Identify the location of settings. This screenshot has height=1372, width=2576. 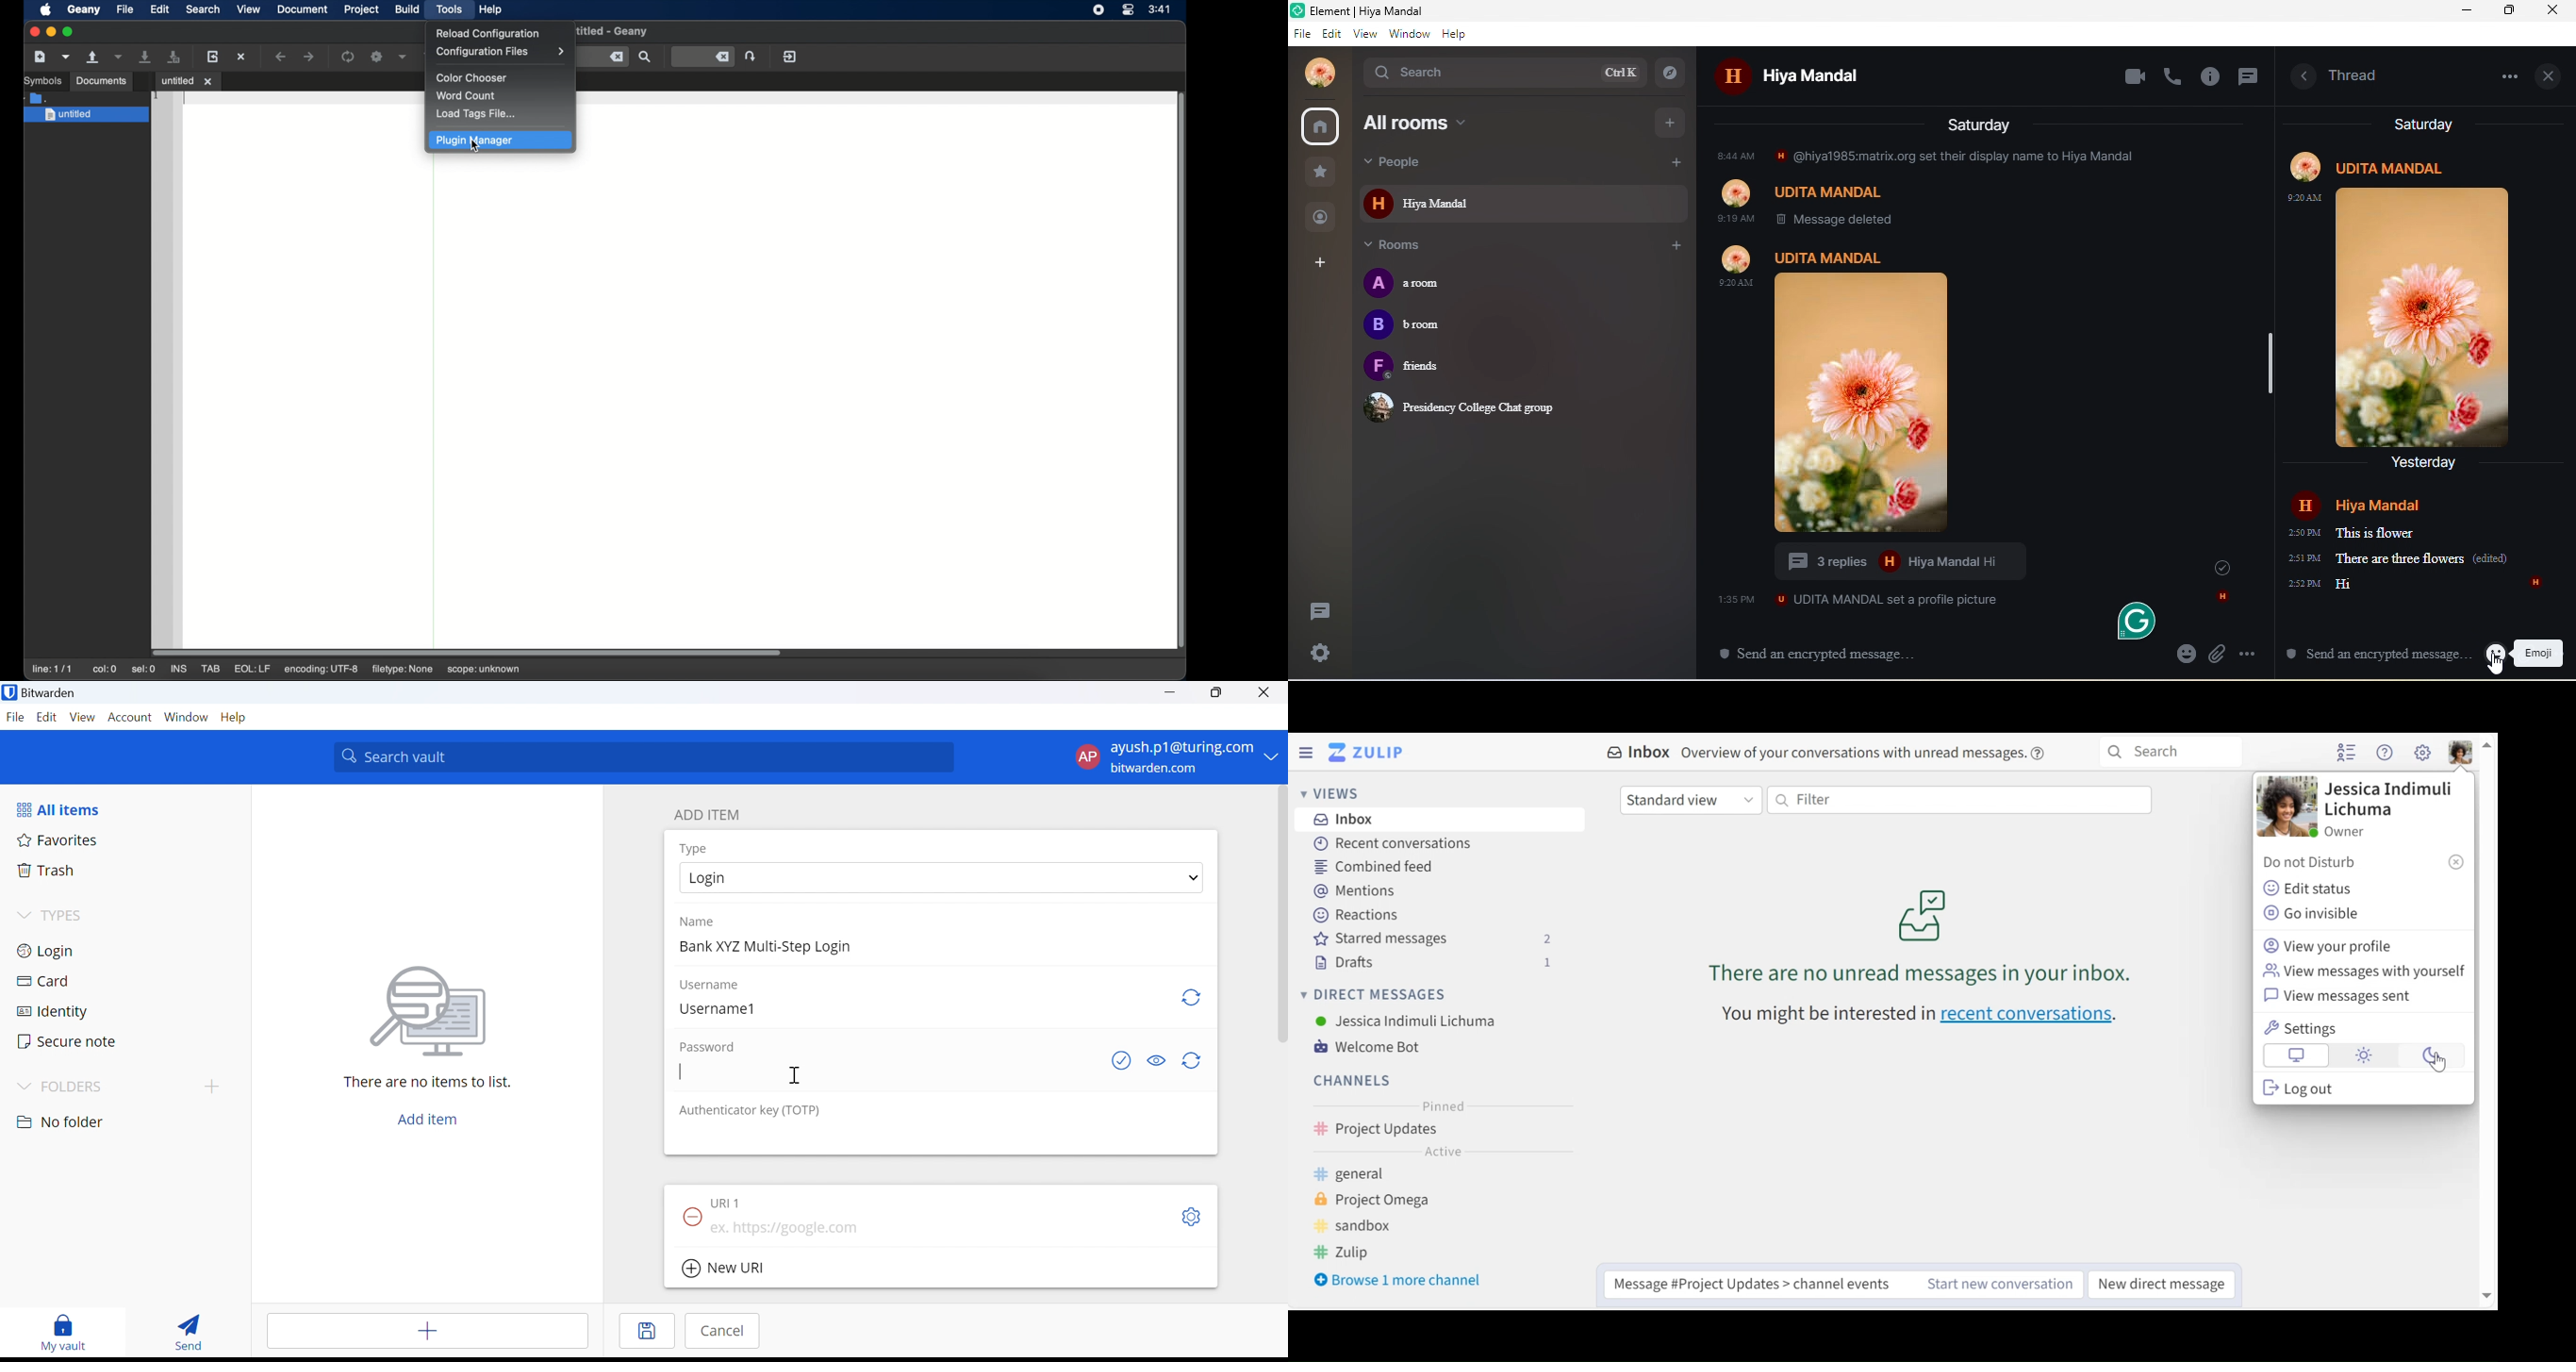
(2422, 753).